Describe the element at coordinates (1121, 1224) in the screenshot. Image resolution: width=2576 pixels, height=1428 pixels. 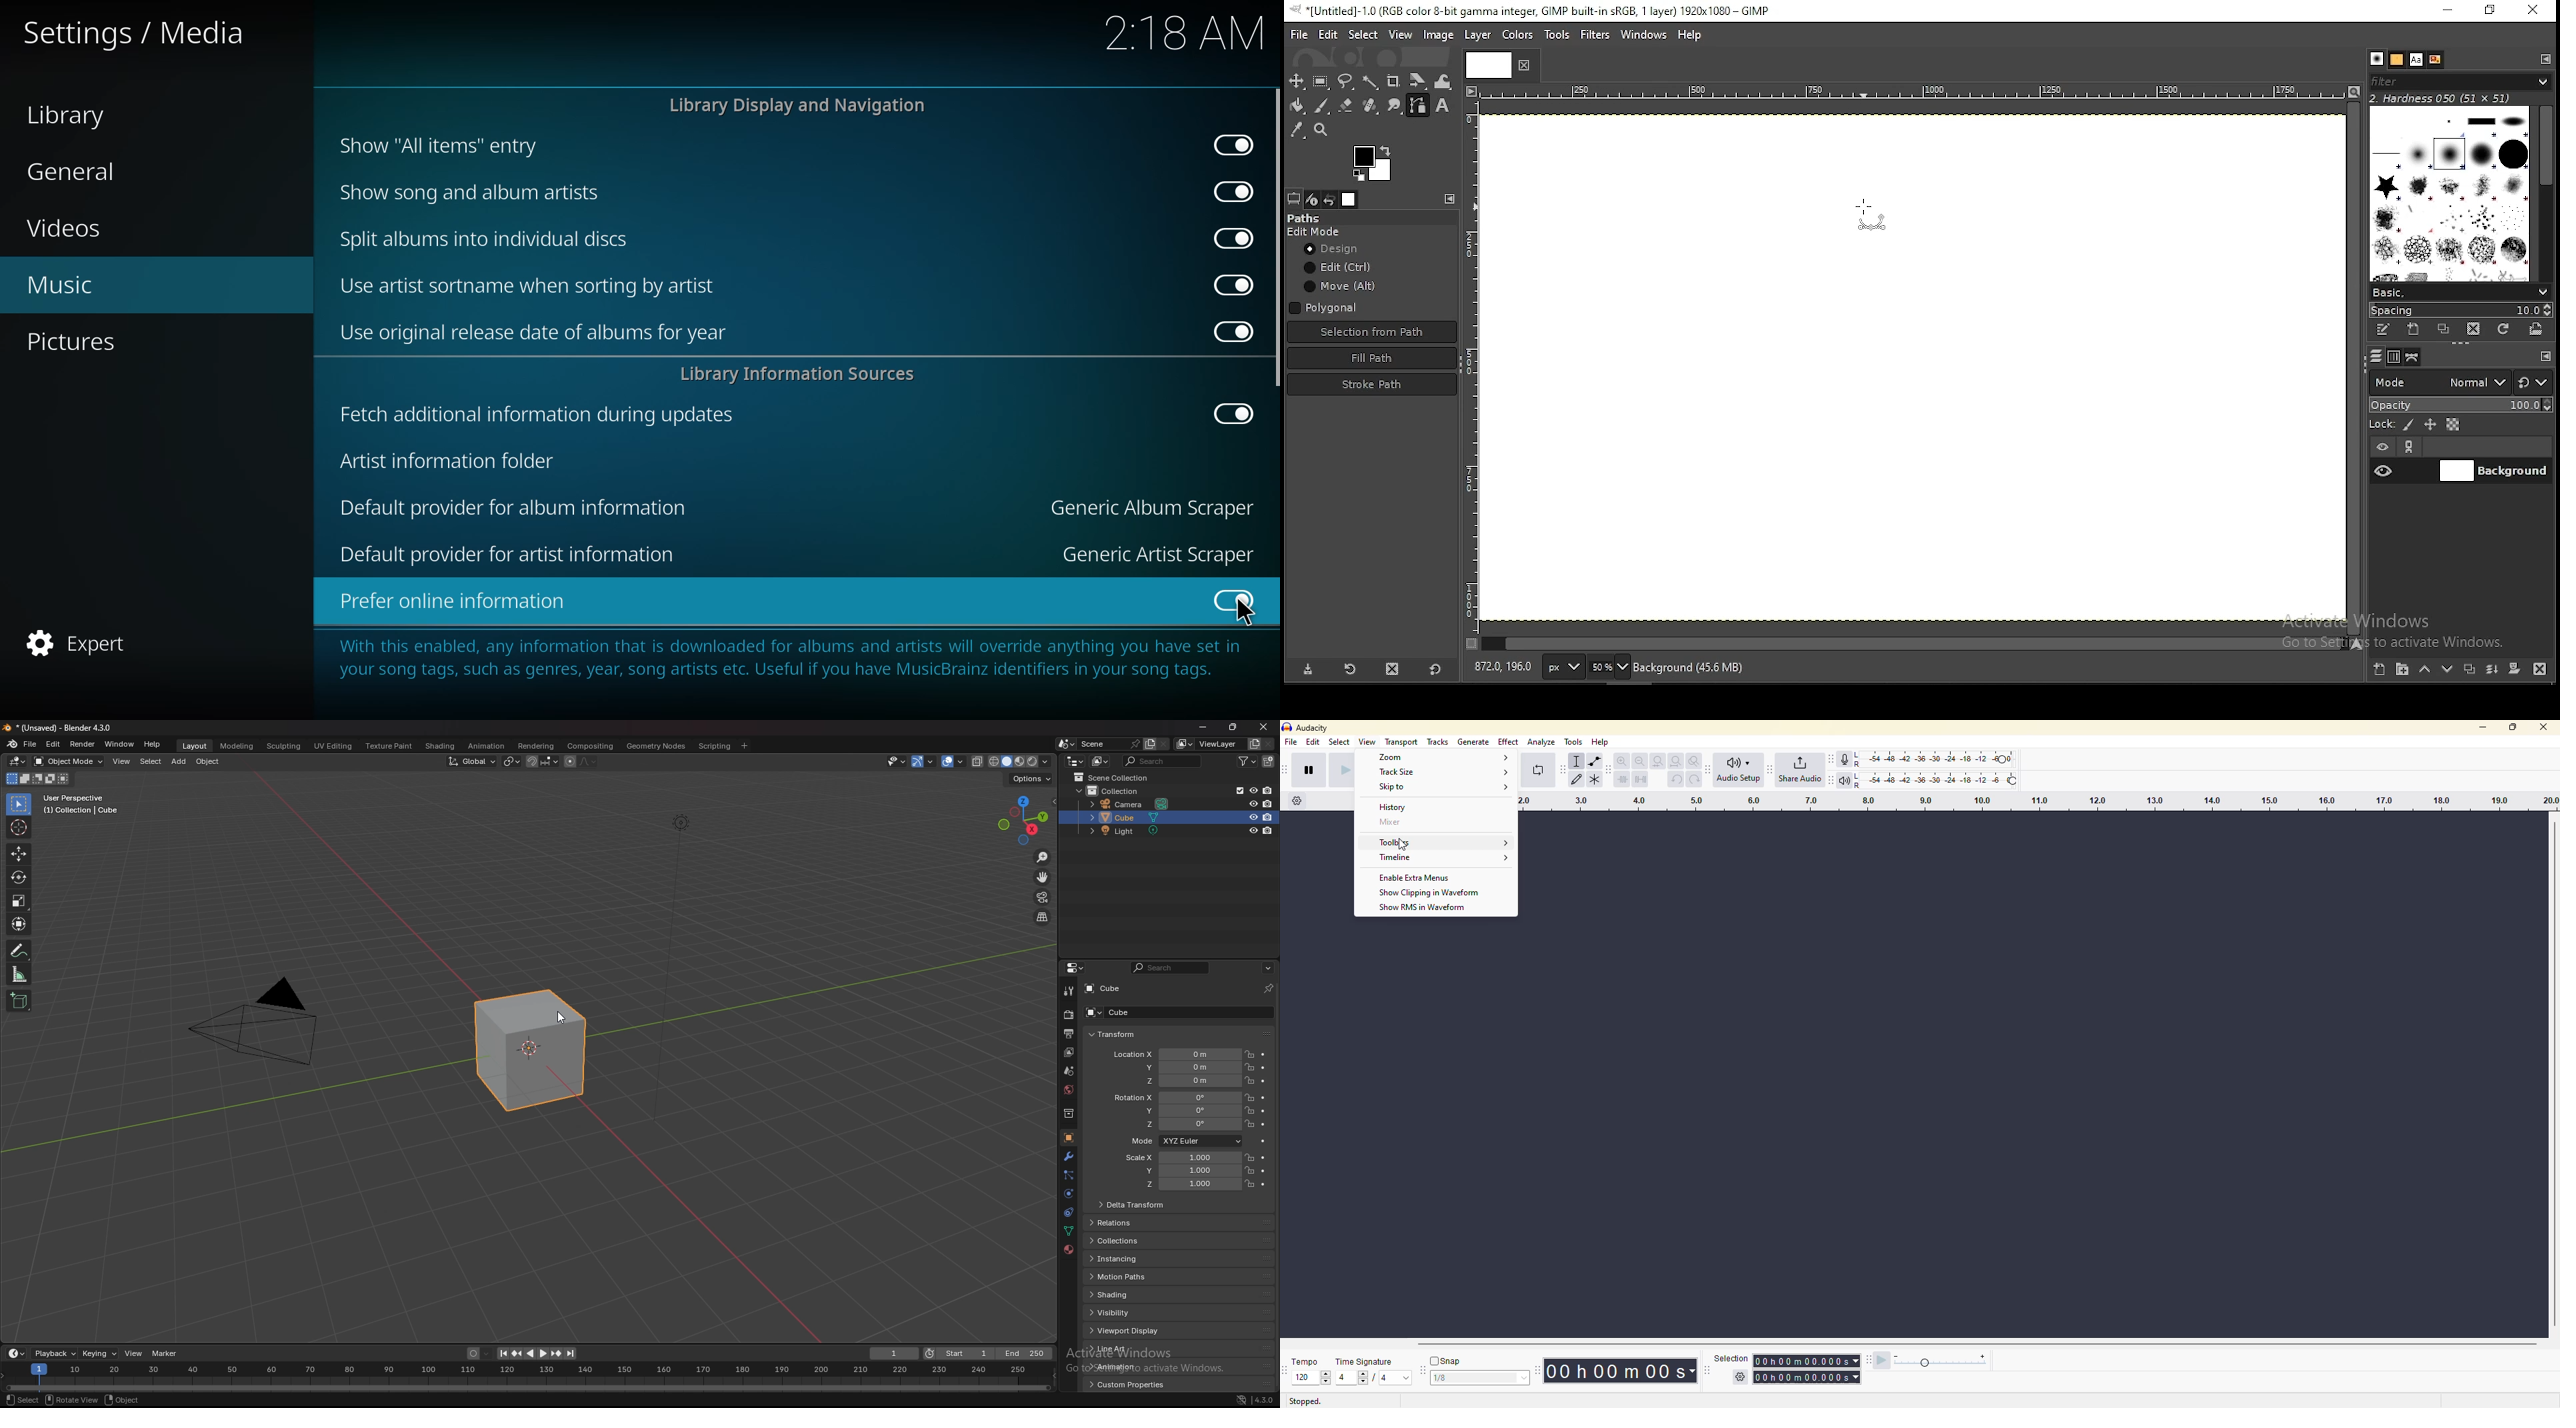
I see `relations` at that location.